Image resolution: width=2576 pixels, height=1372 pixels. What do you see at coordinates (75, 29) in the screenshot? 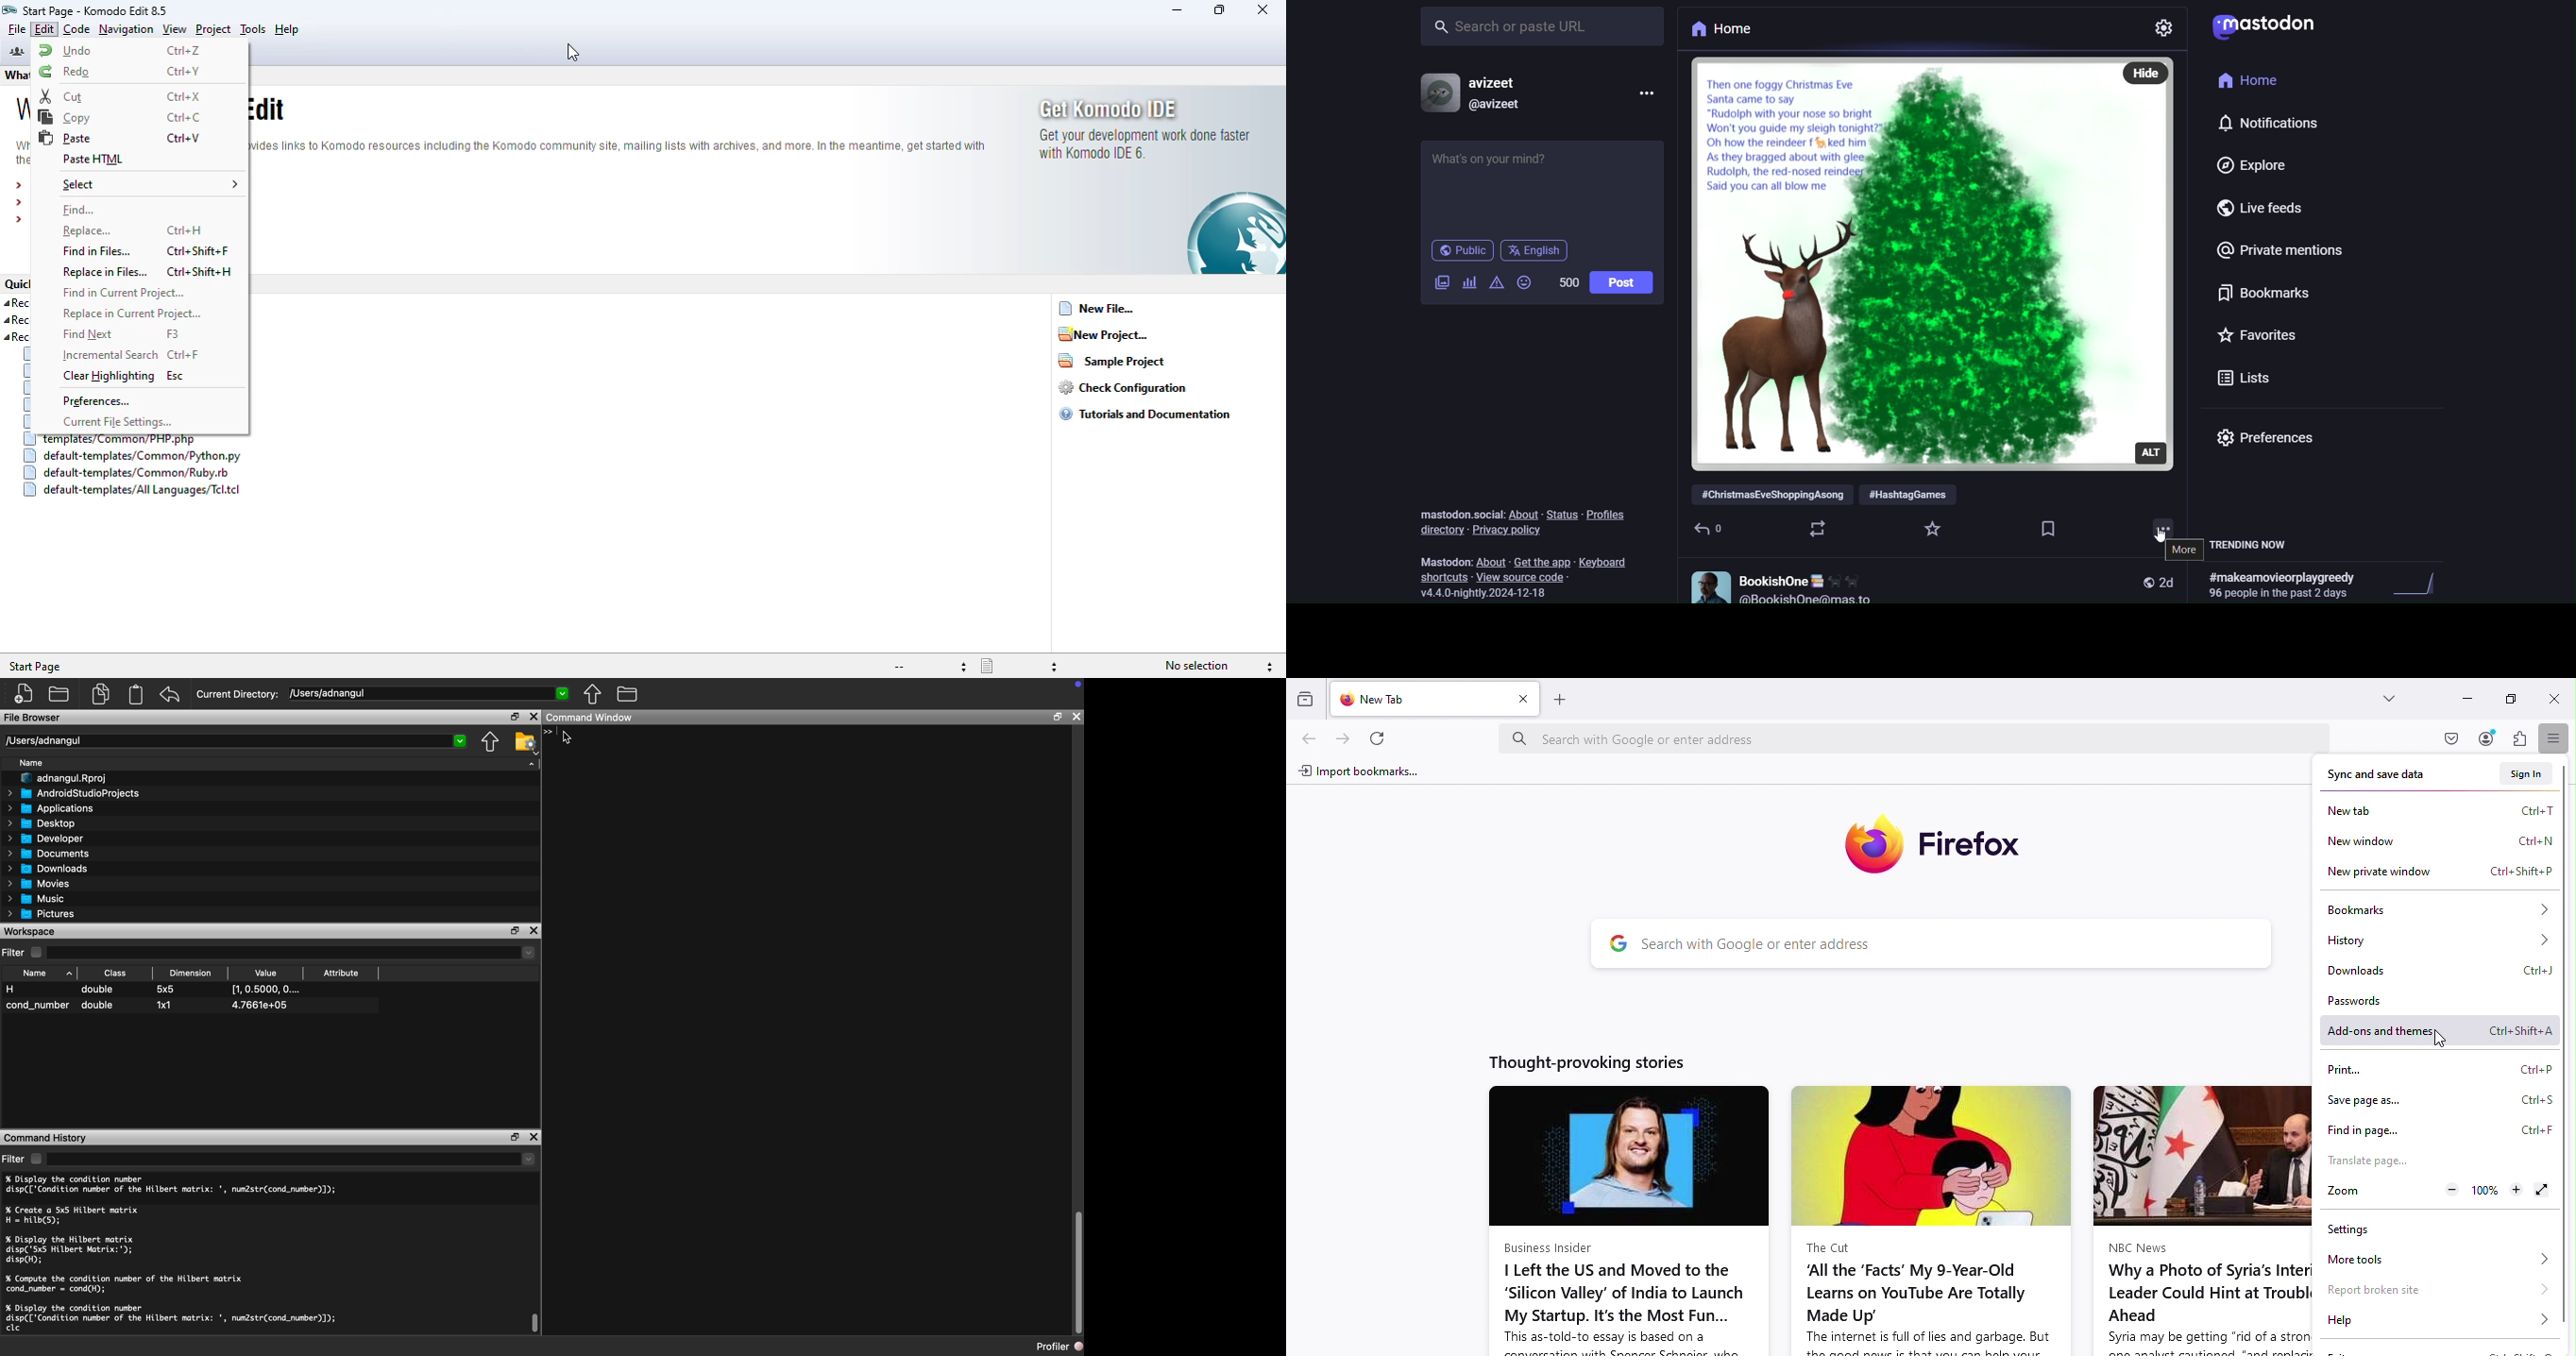
I see `code` at bounding box center [75, 29].